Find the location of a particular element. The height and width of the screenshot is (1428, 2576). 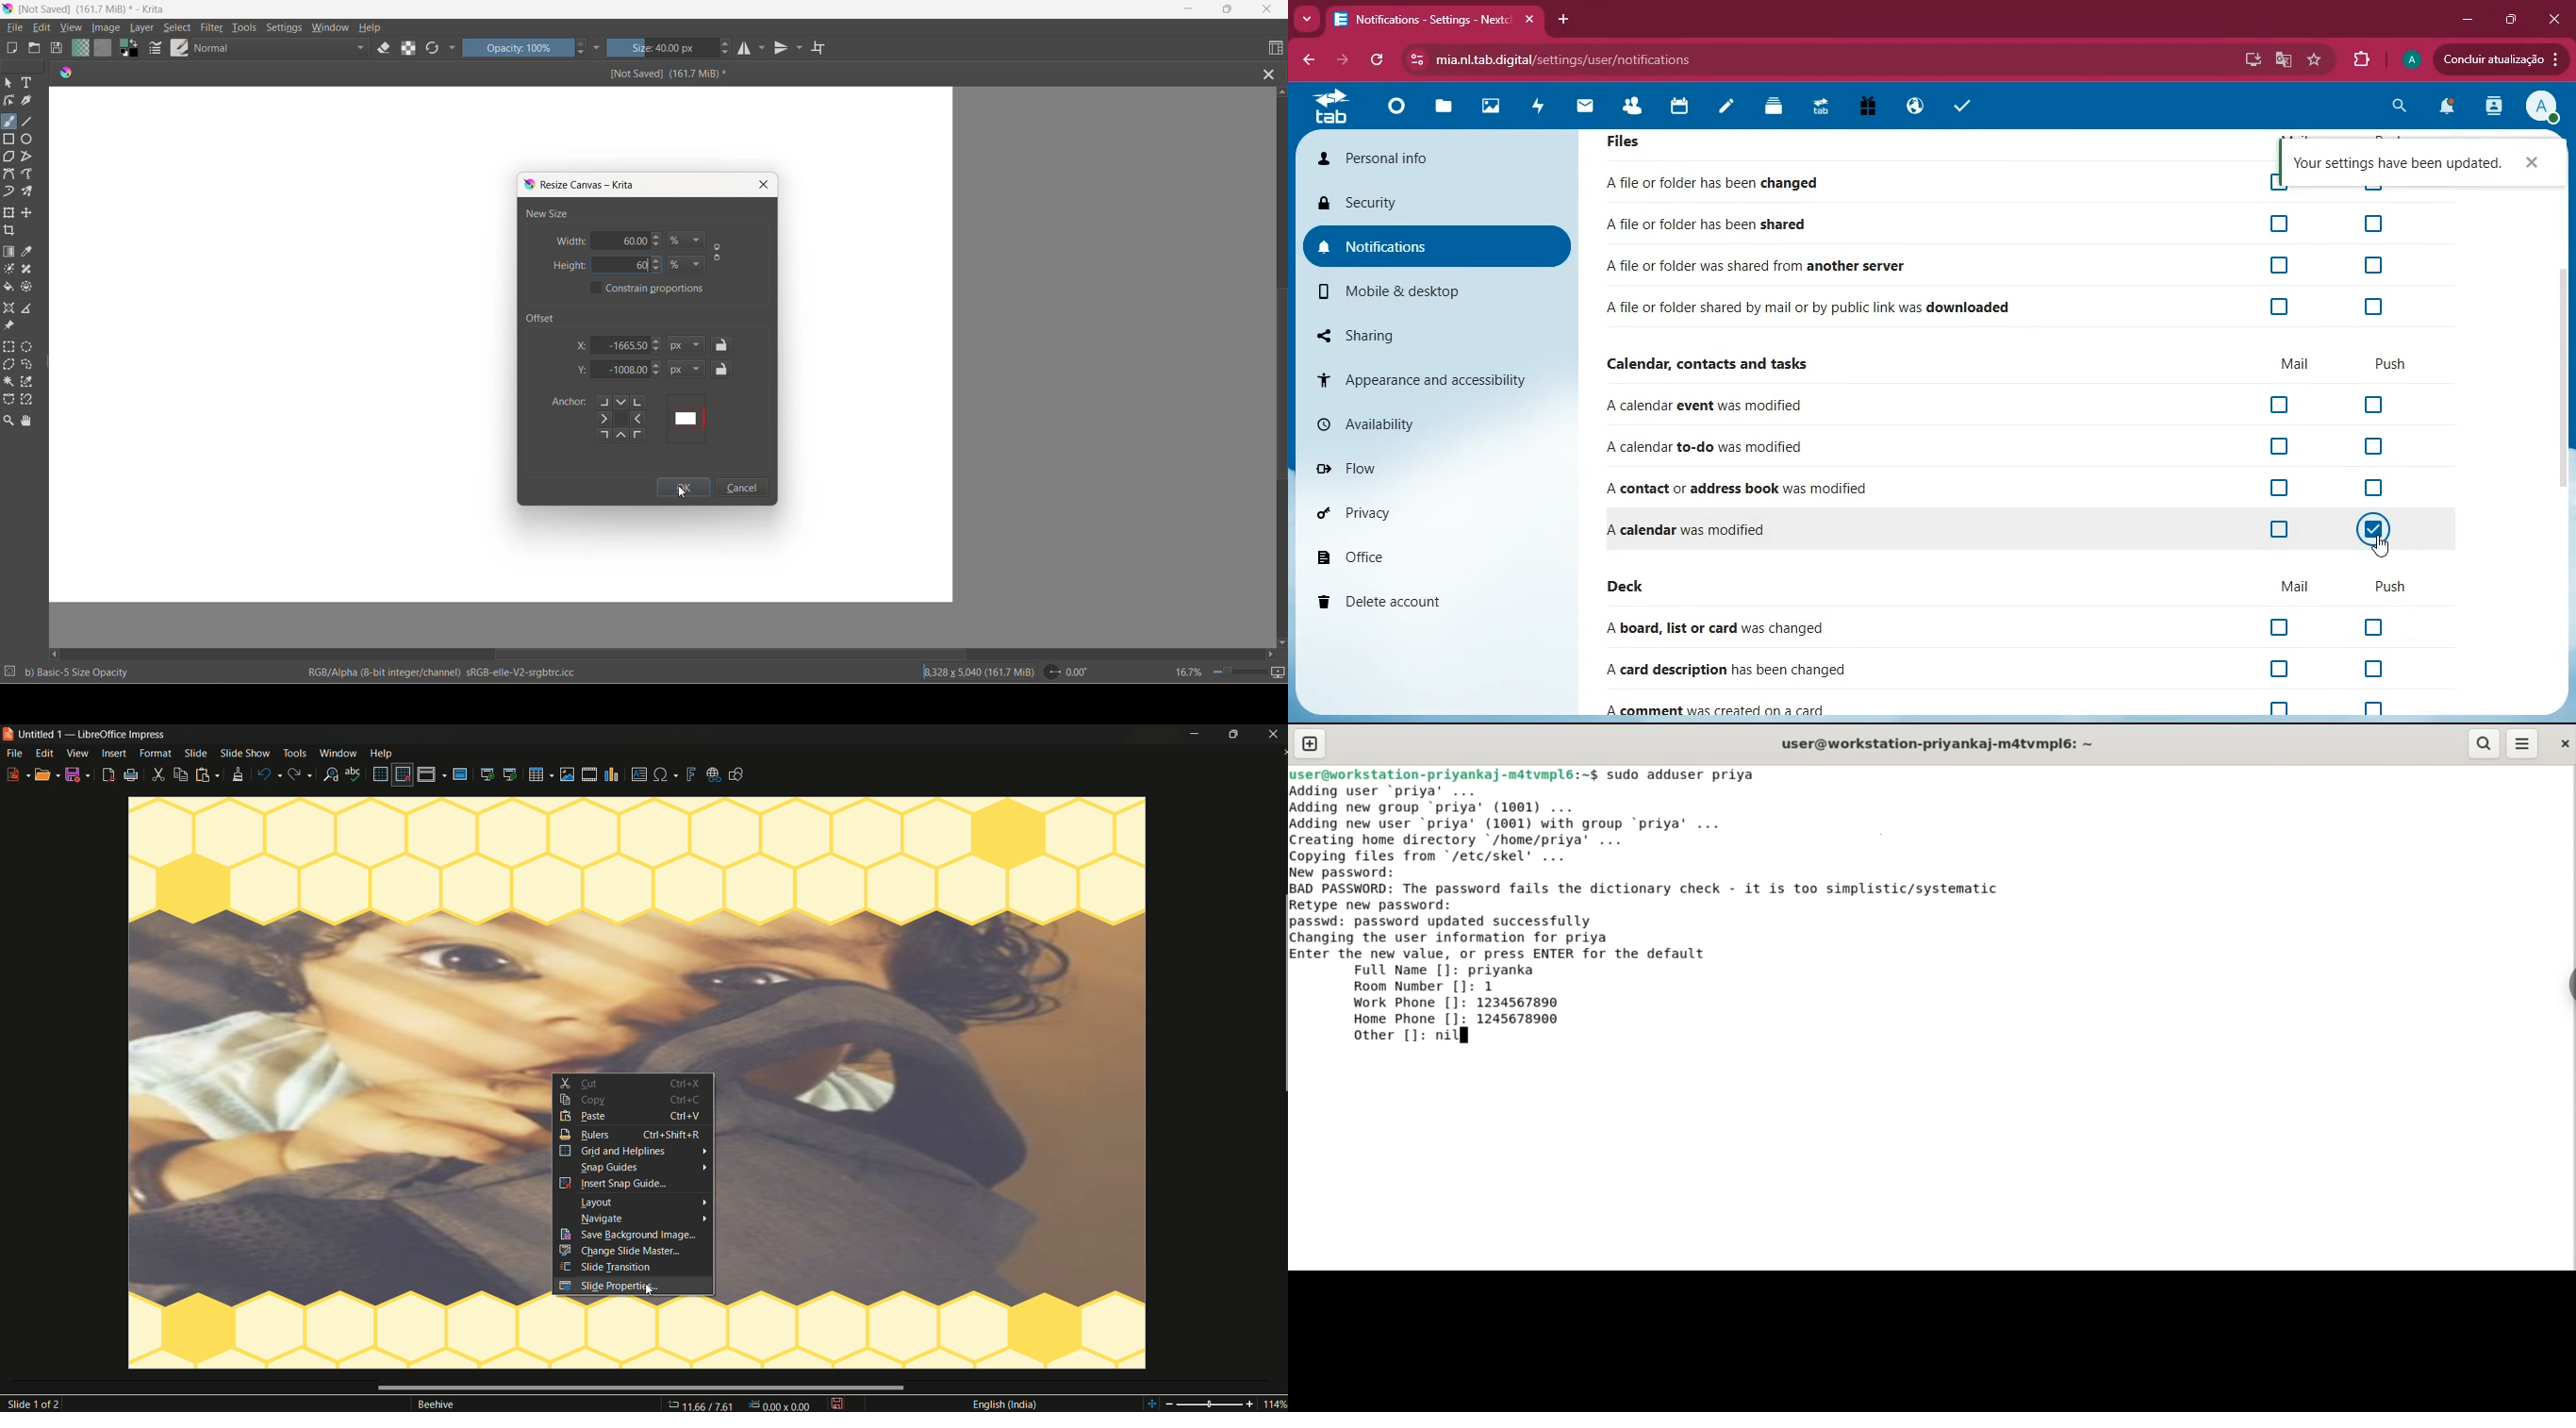

activity is located at coordinates (1544, 109).